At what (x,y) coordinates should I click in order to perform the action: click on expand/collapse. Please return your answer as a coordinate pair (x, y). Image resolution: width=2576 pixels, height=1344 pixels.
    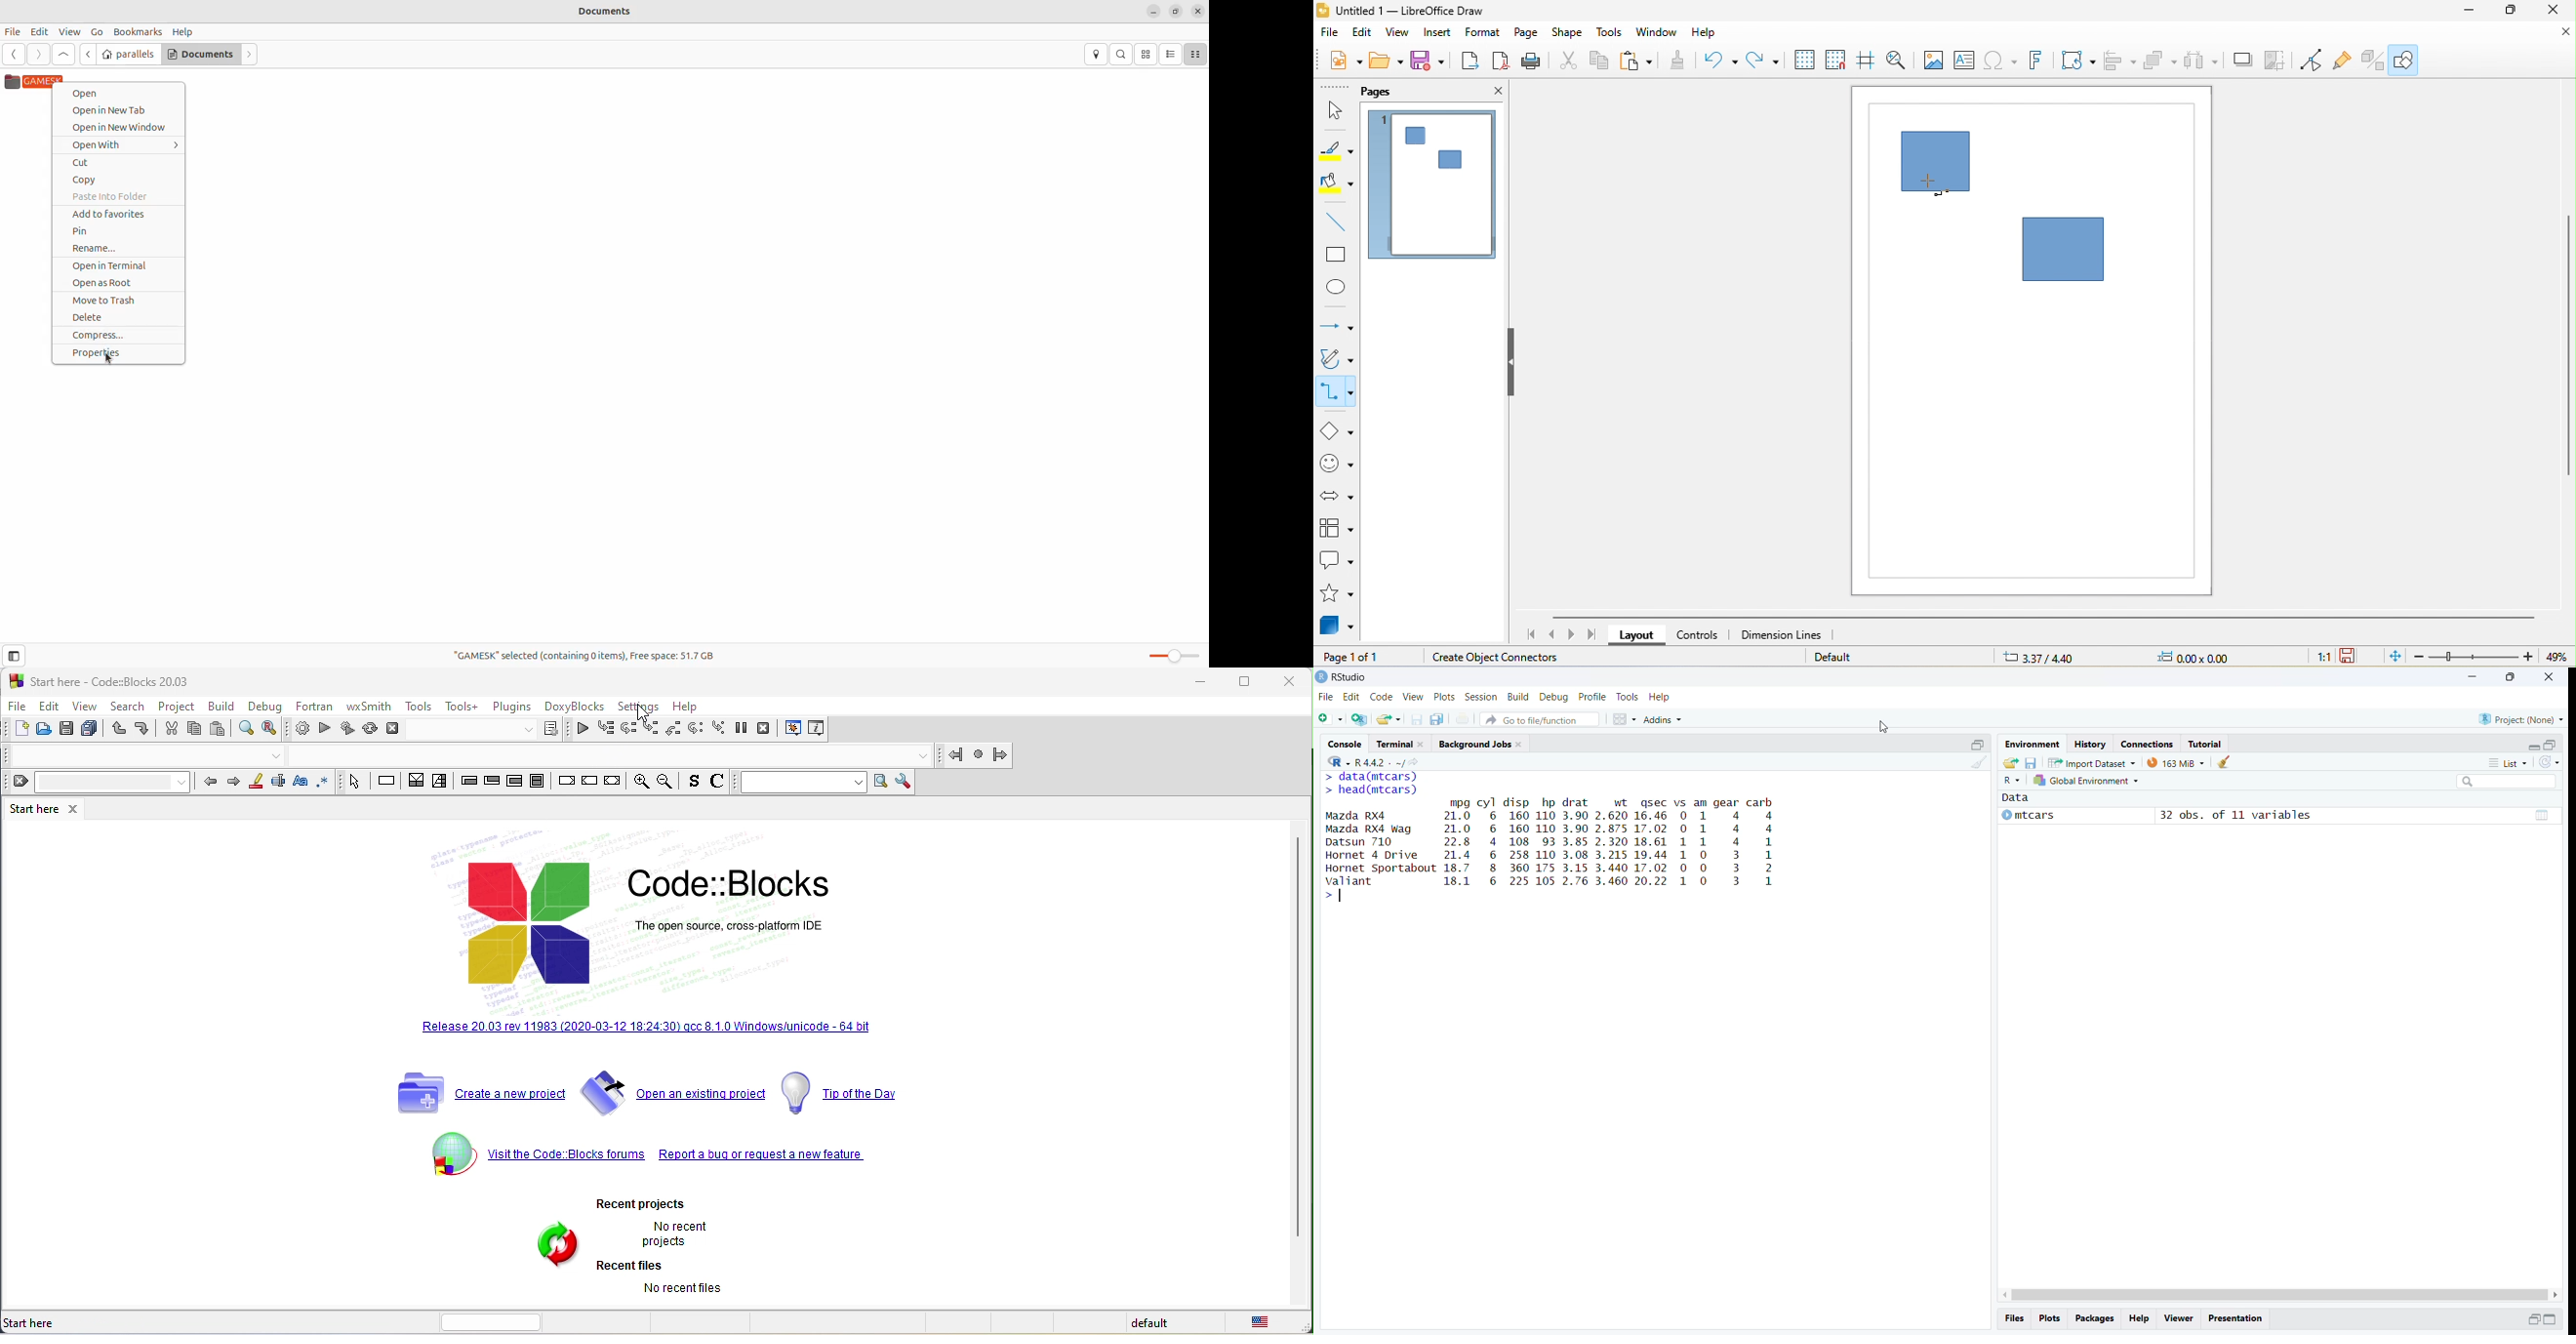
    Looking at the image, I should click on (2551, 1319).